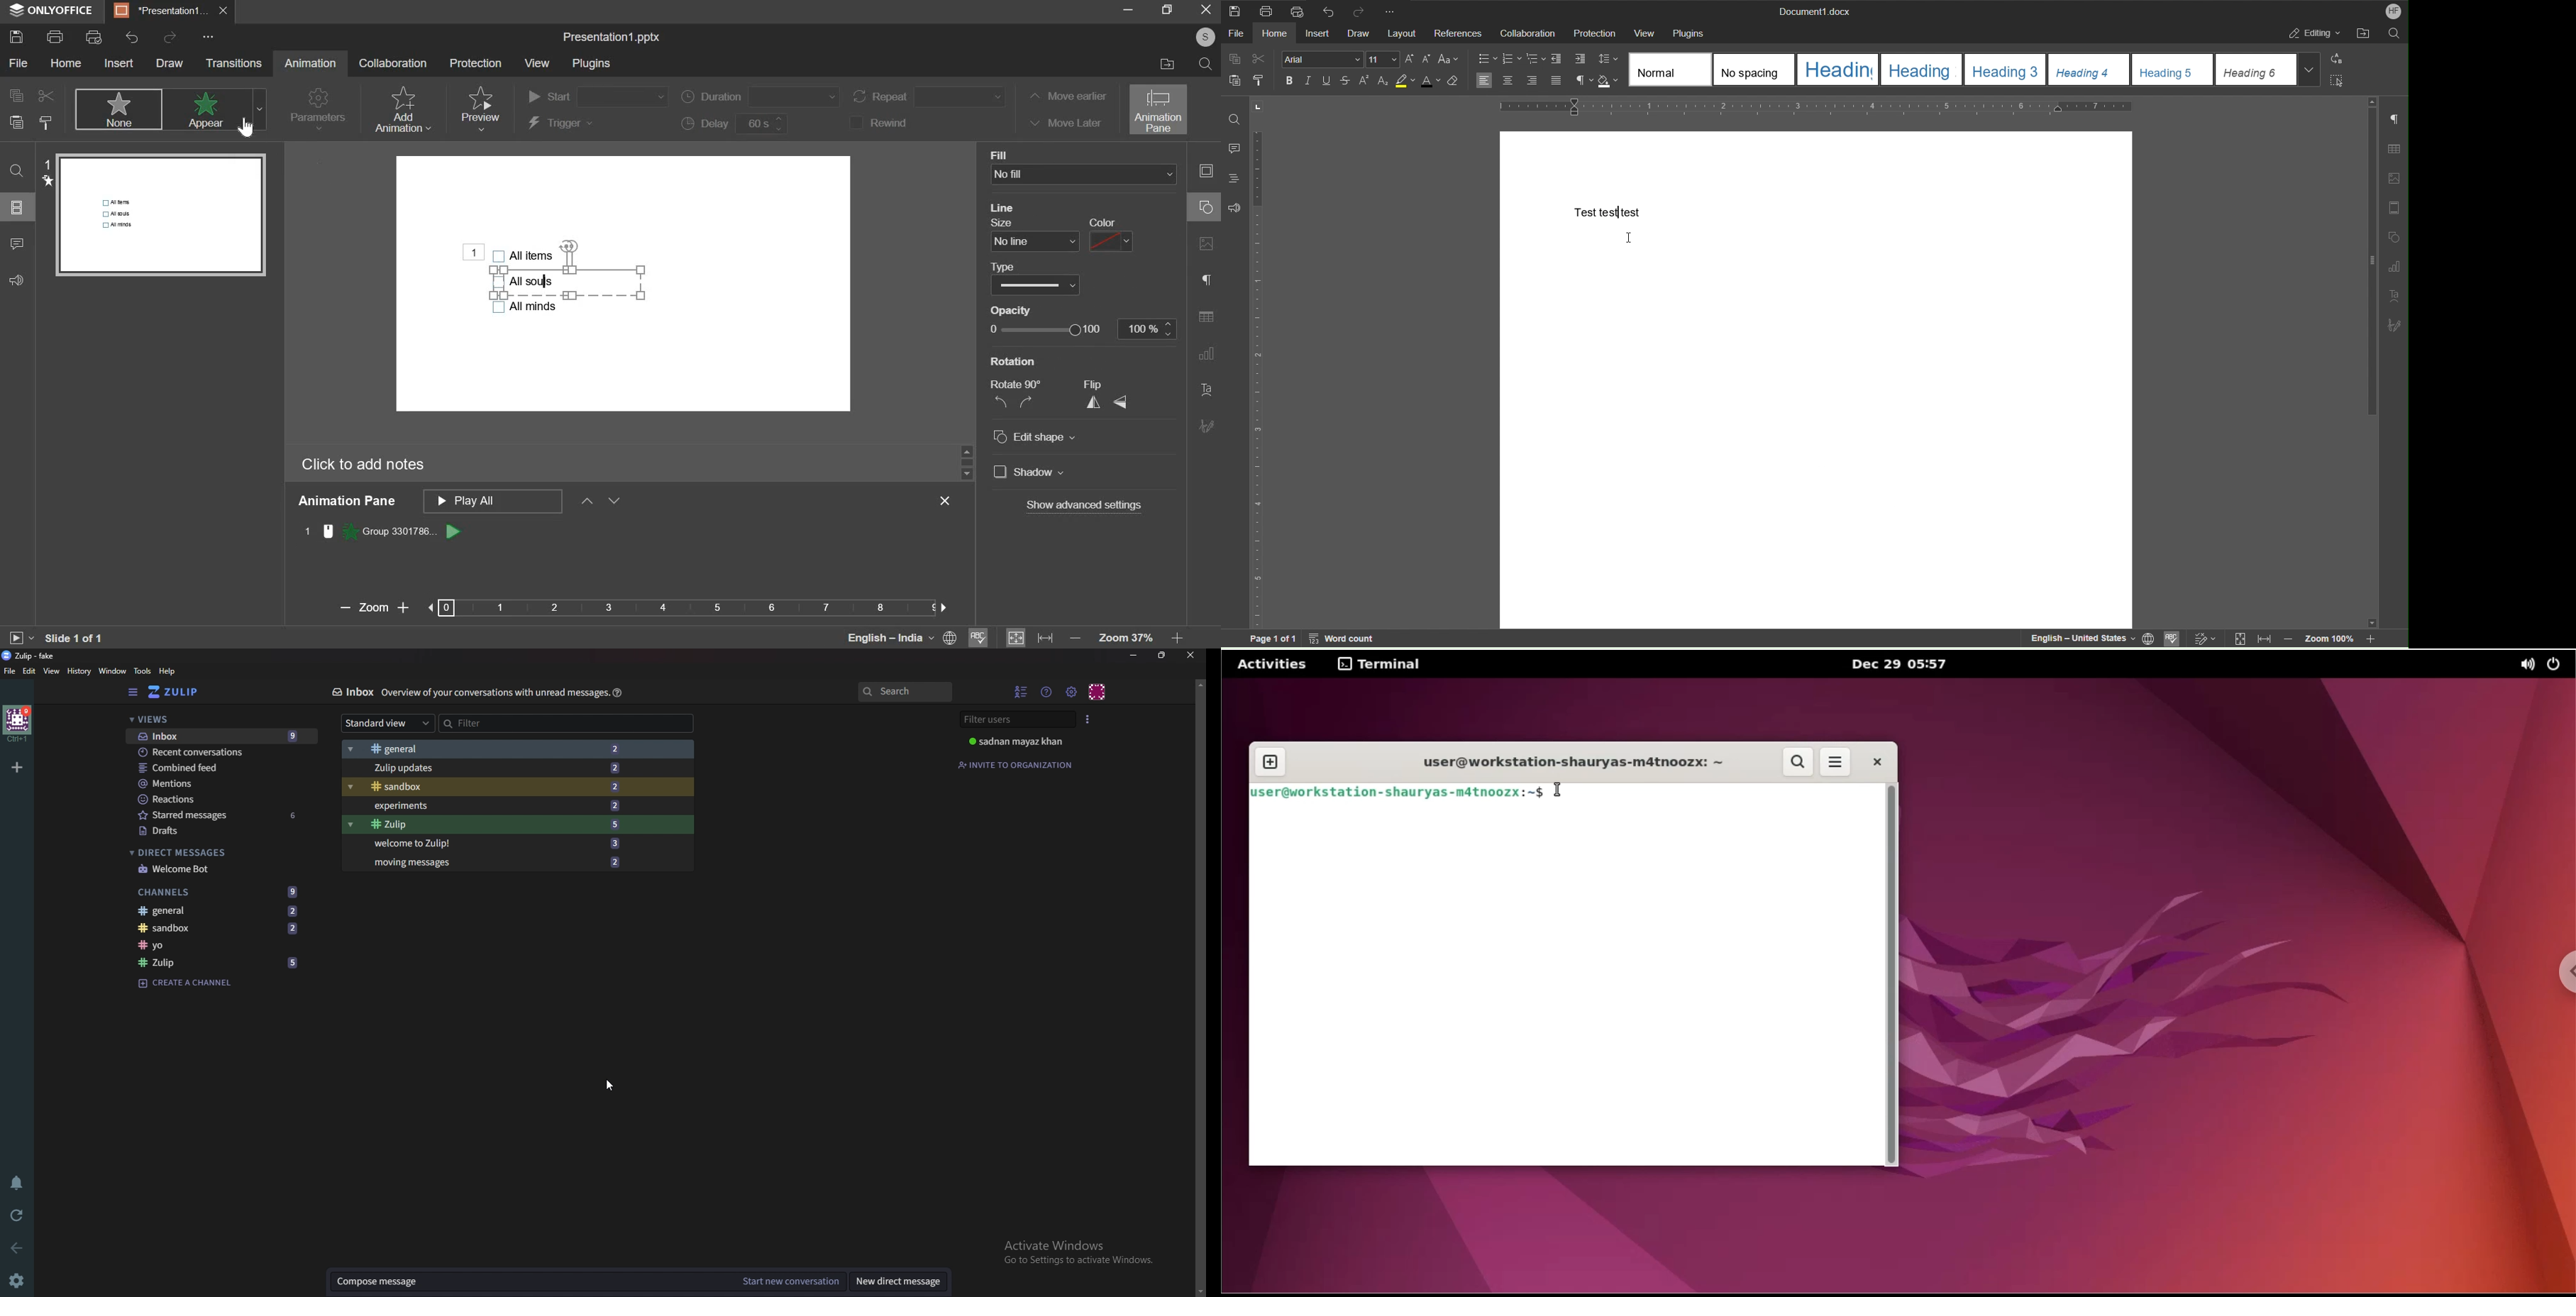  Describe the element at coordinates (1159, 109) in the screenshot. I see `animation pane` at that location.